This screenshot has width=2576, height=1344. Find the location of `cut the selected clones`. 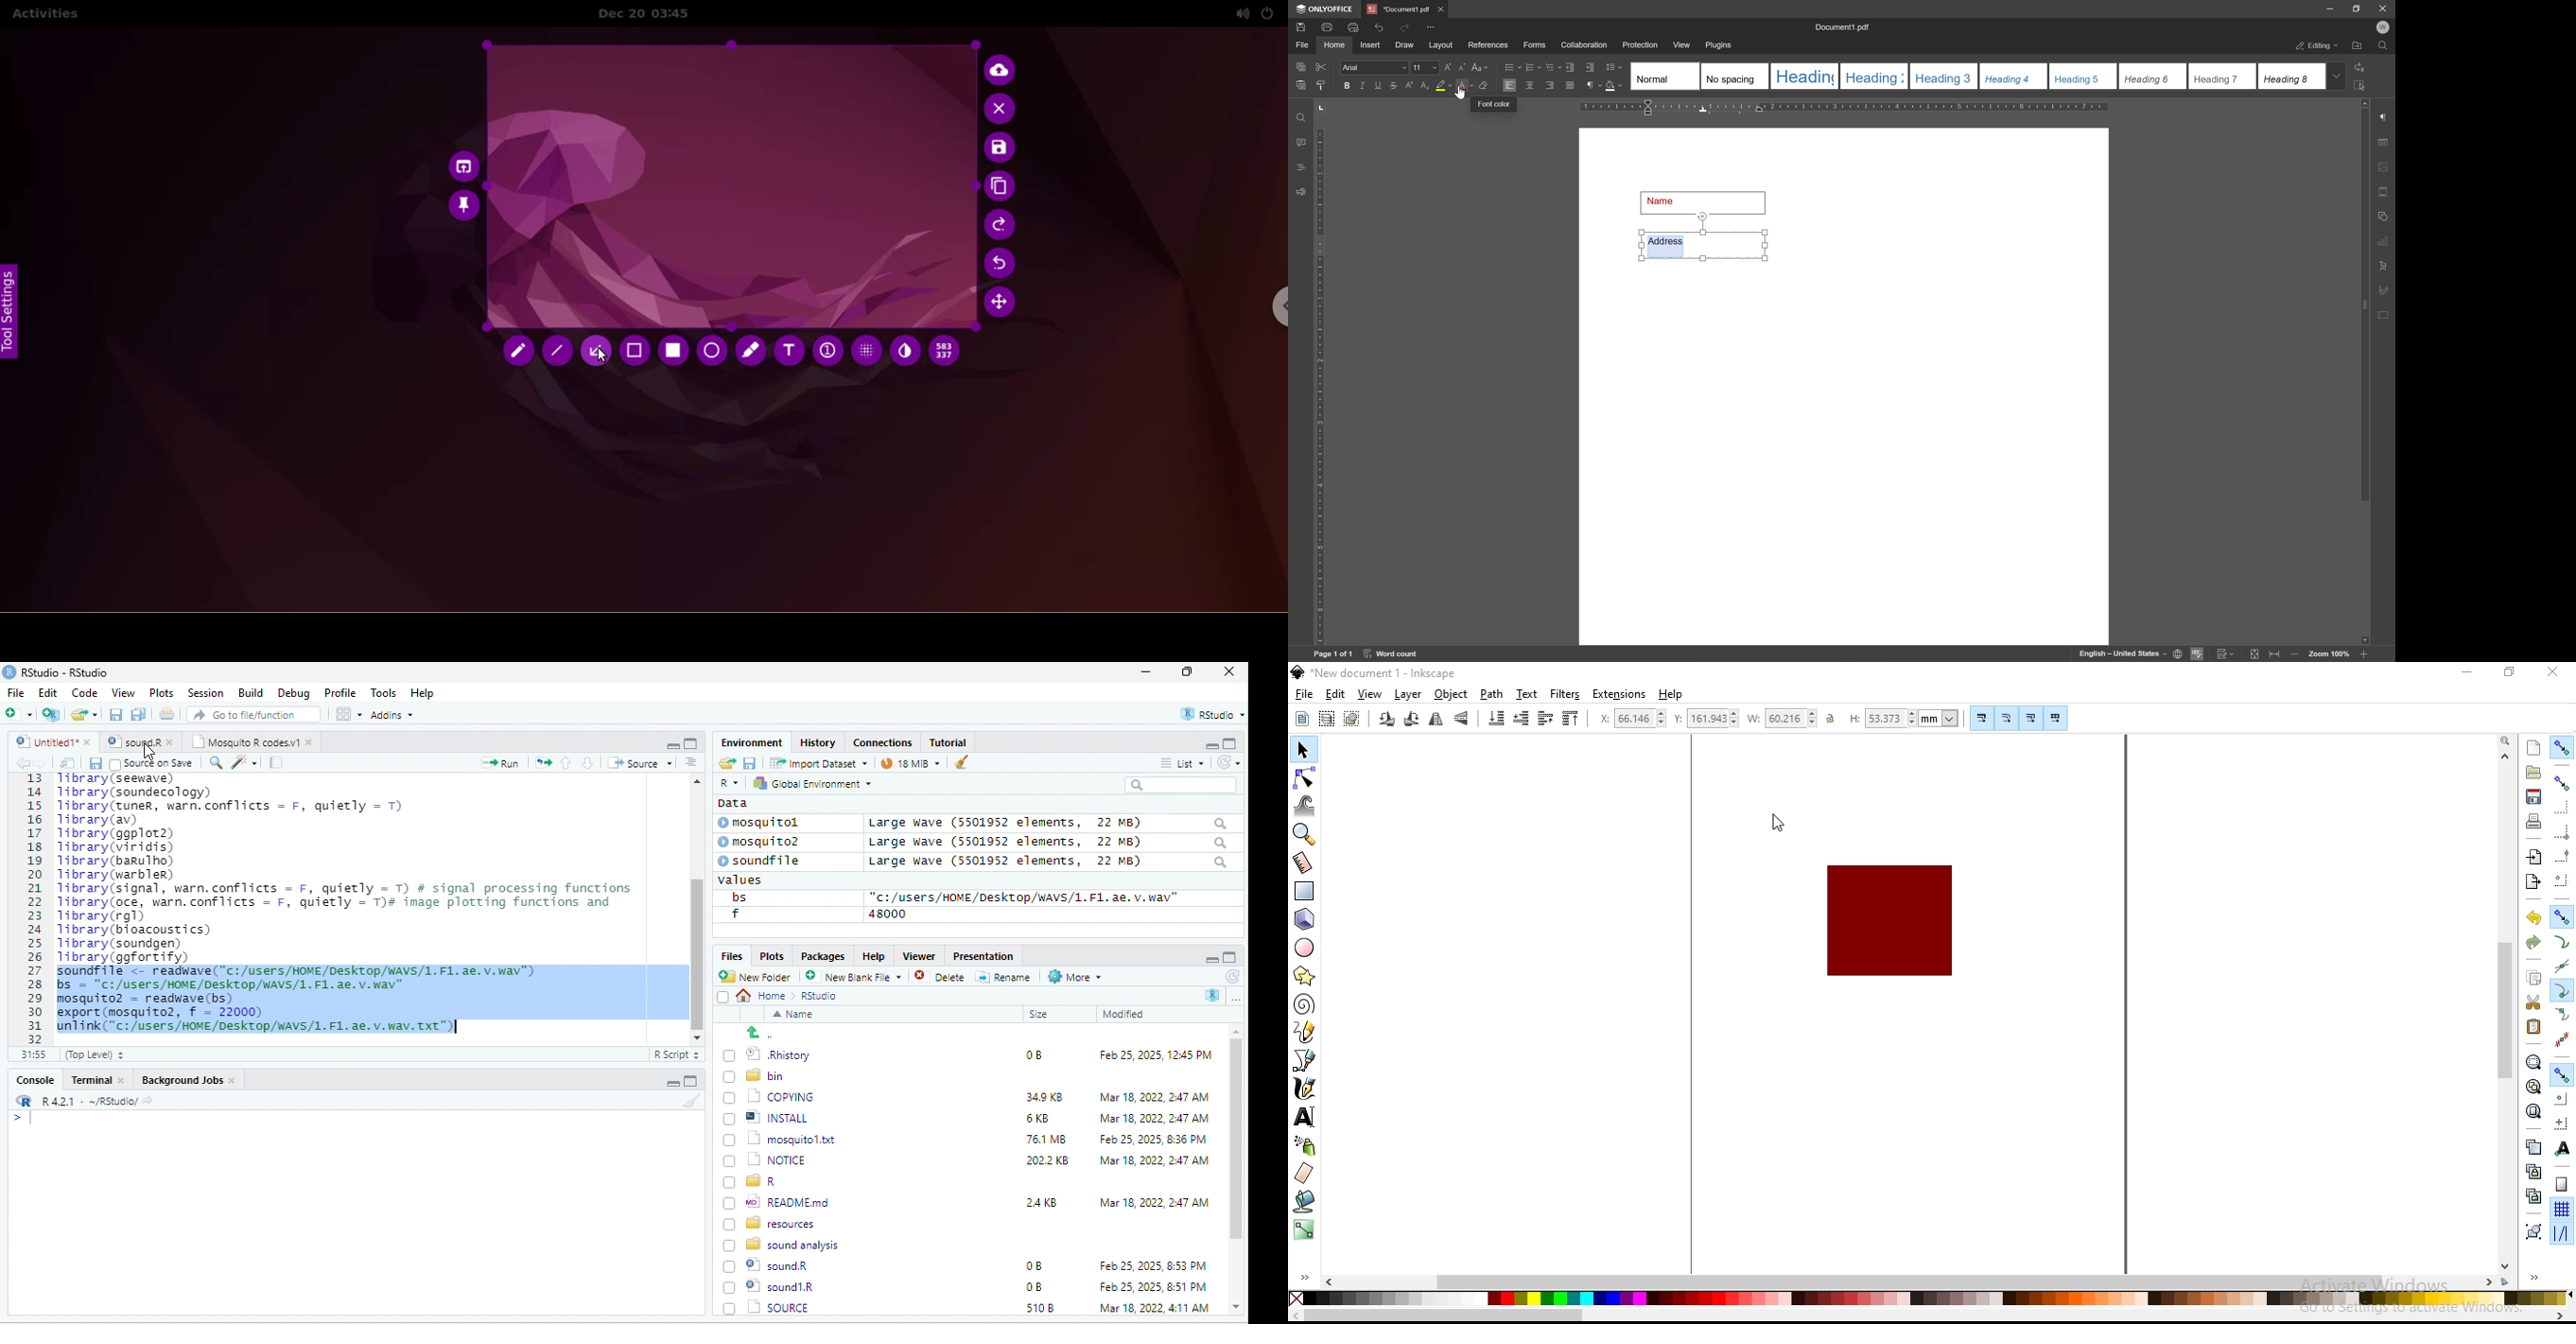

cut the selected clones is located at coordinates (2534, 1196).